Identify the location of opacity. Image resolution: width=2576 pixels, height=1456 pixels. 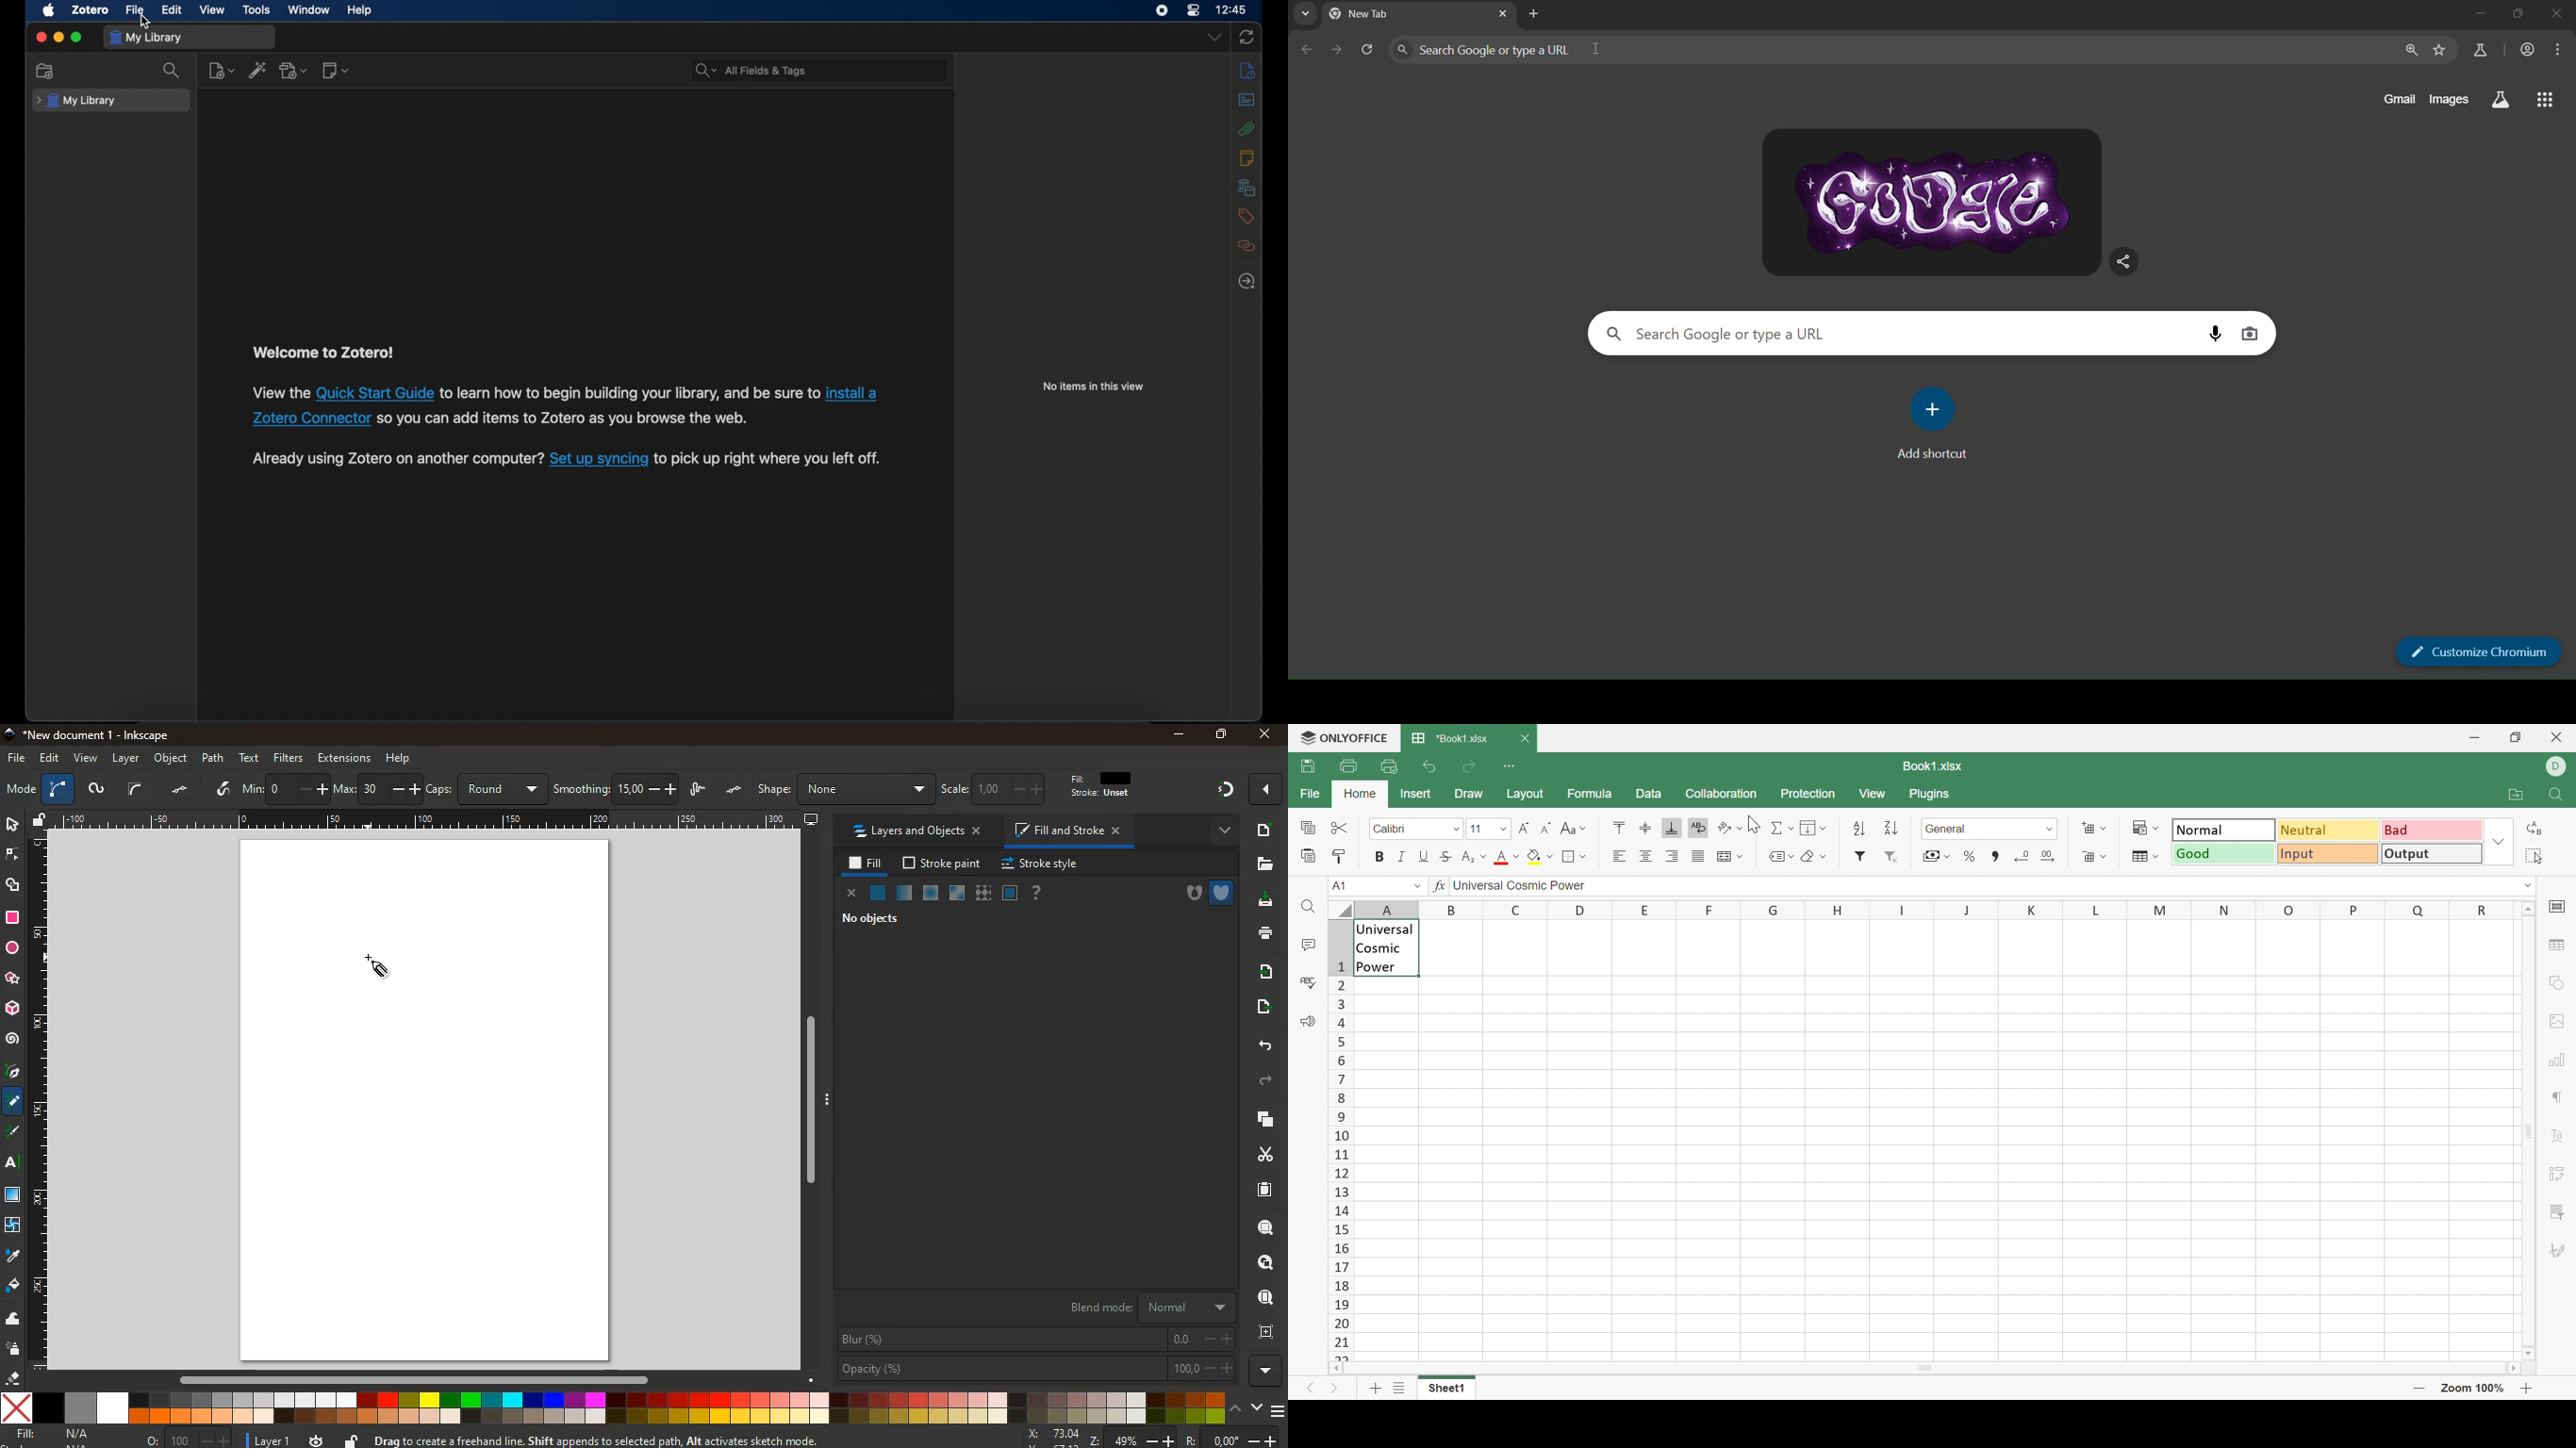
(932, 894).